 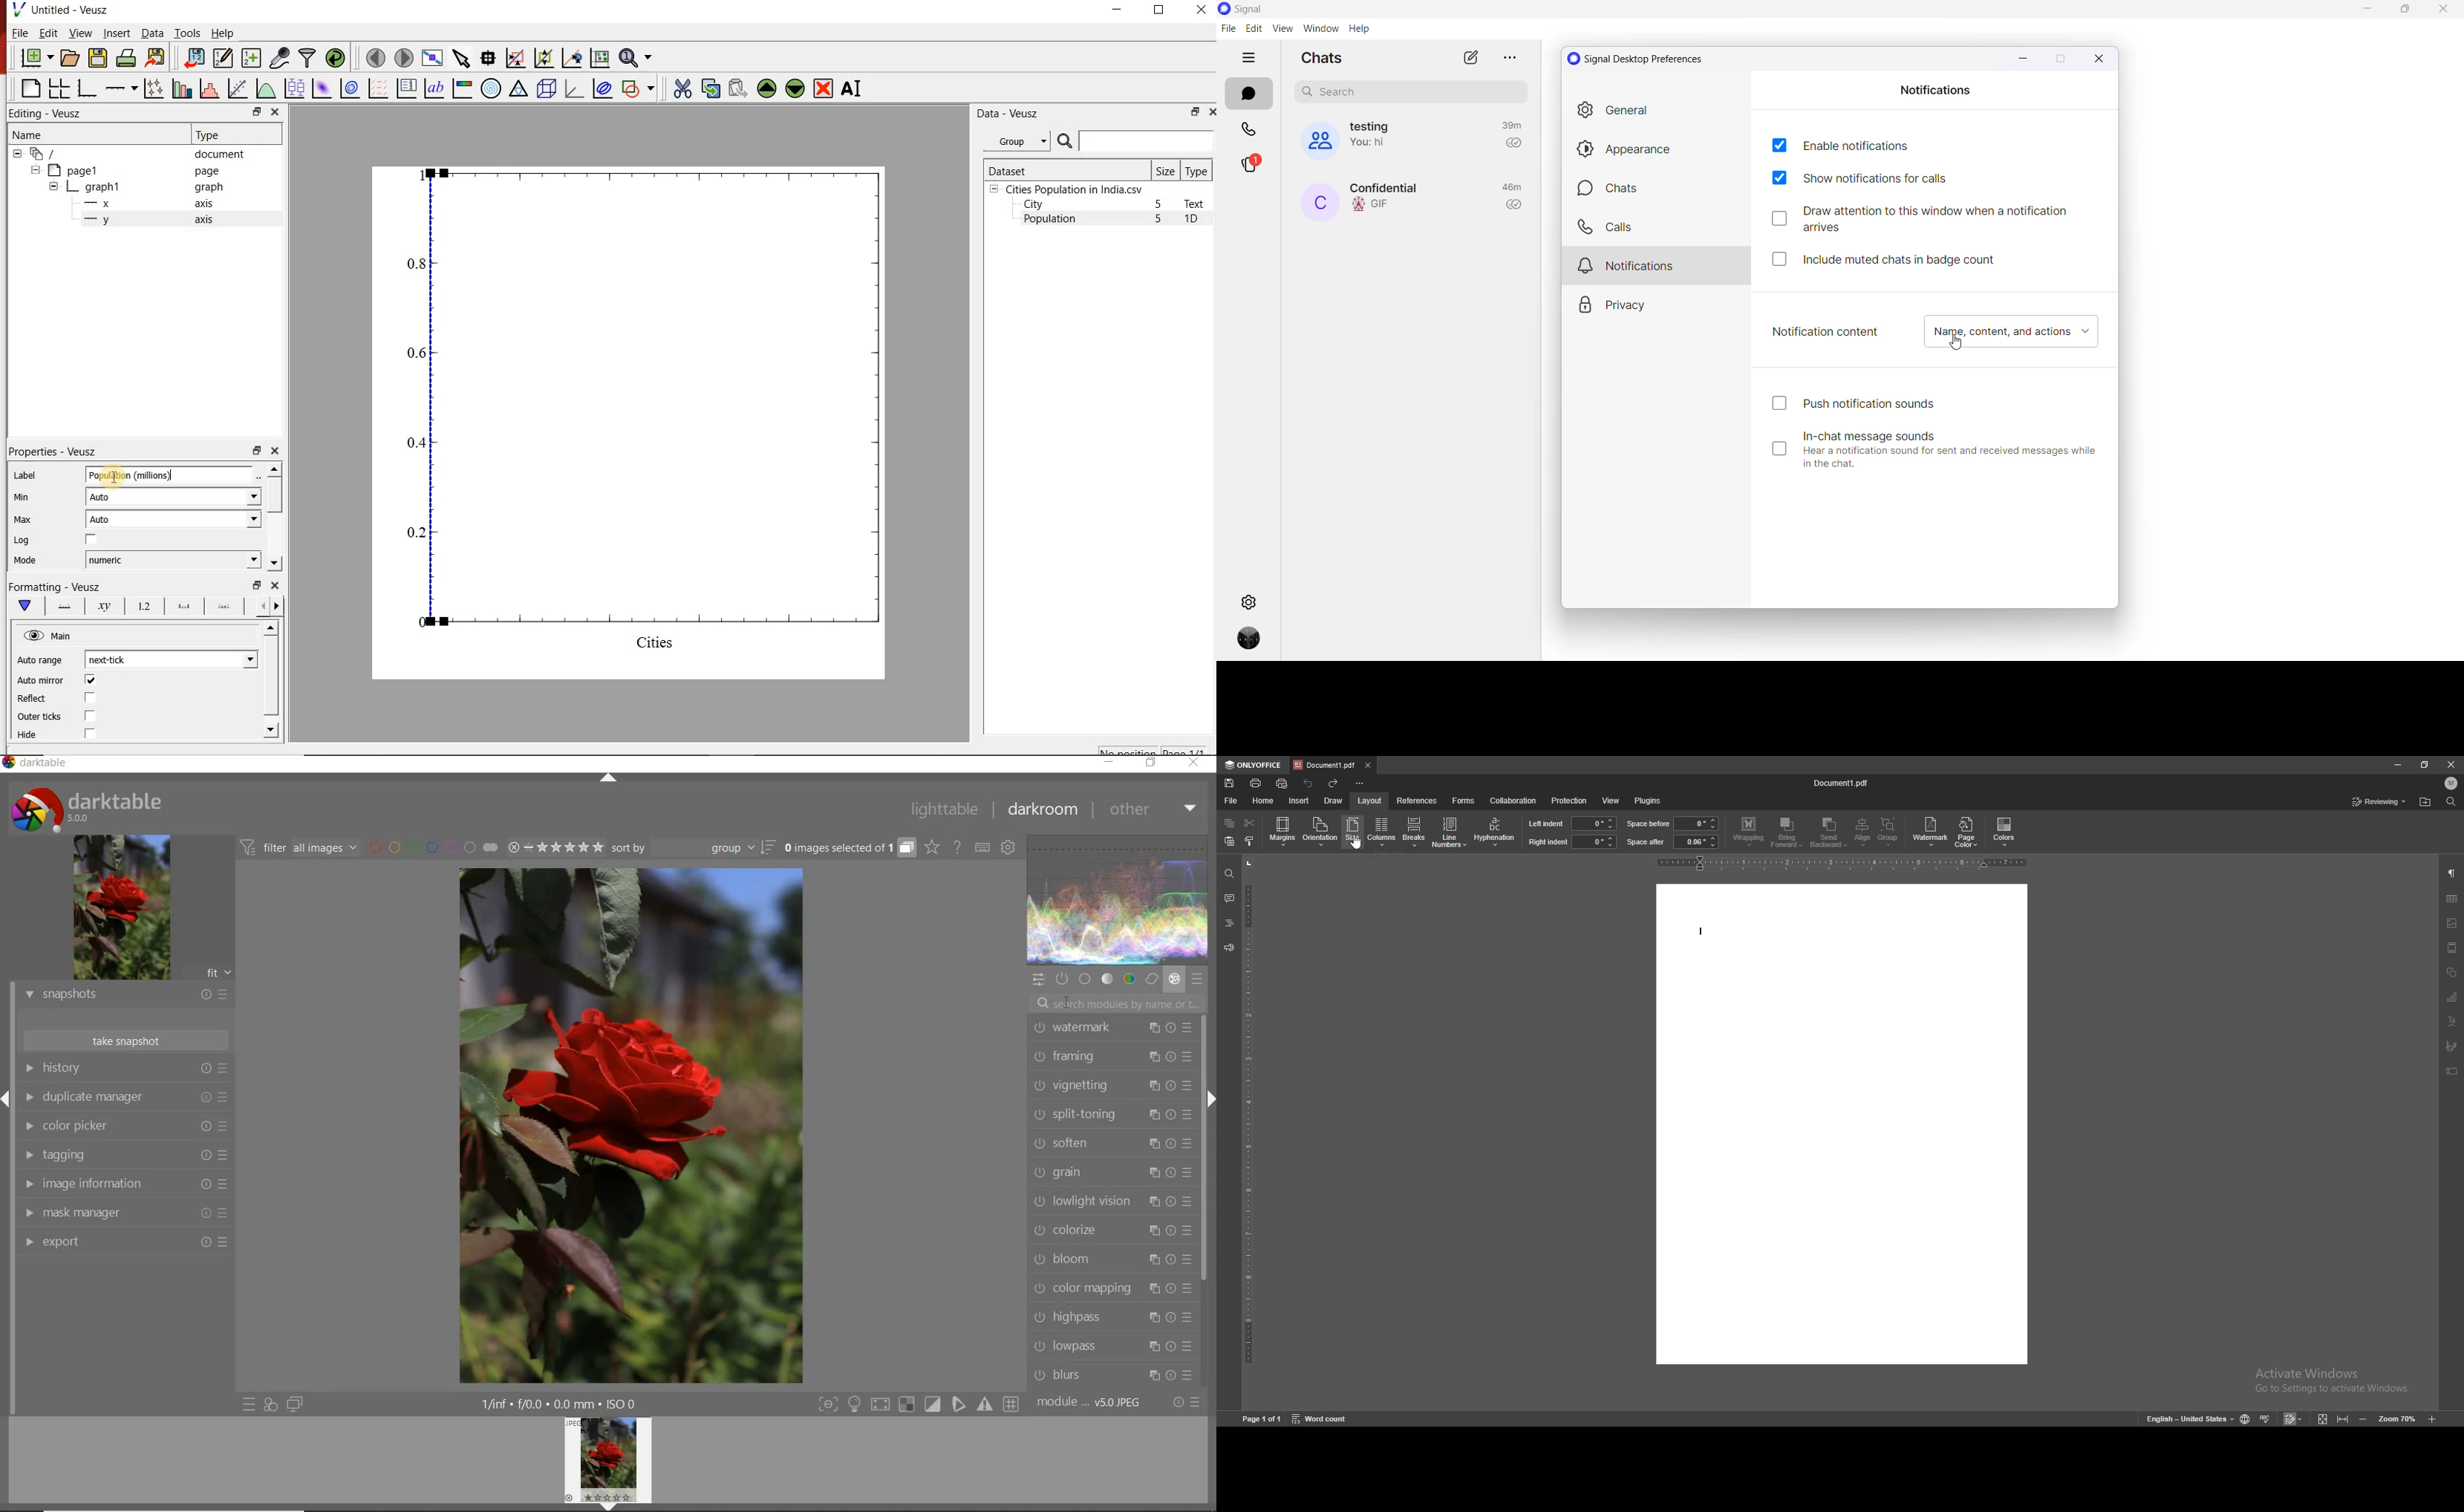 What do you see at coordinates (265, 88) in the screenshot?
I see `plot a function` at bounding box center [265, 88].